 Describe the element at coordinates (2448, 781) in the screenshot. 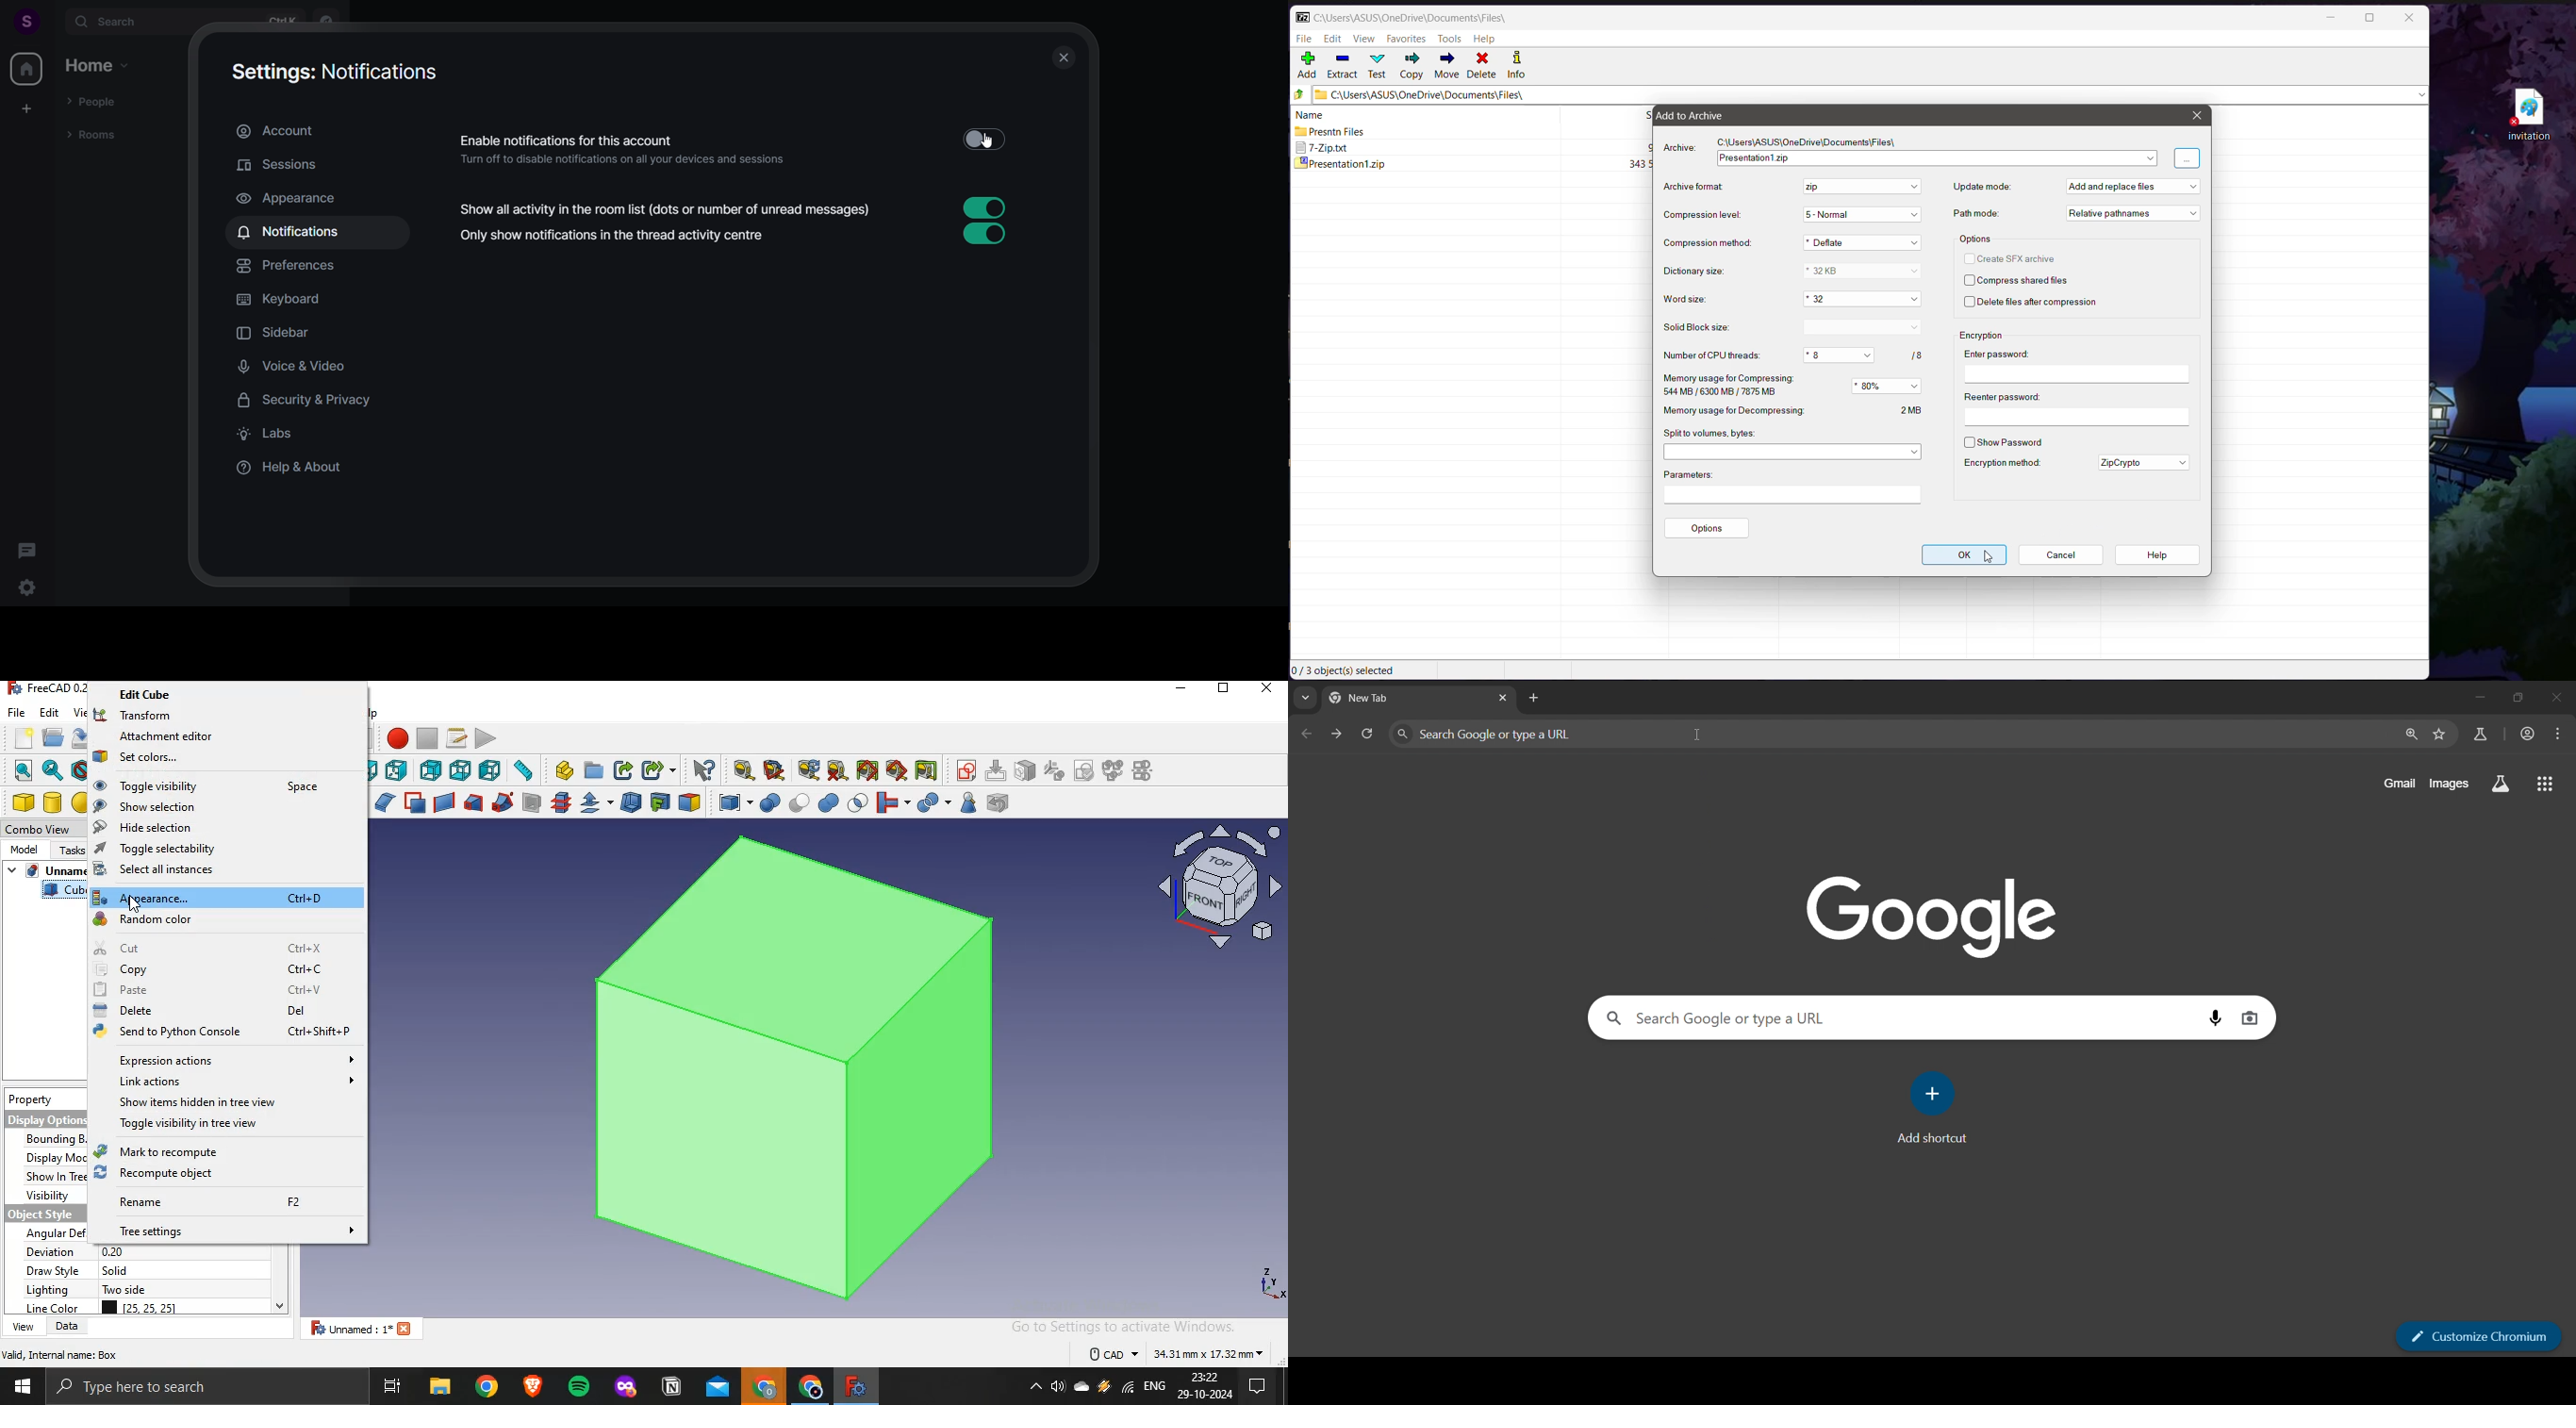

I see `images` at that location.